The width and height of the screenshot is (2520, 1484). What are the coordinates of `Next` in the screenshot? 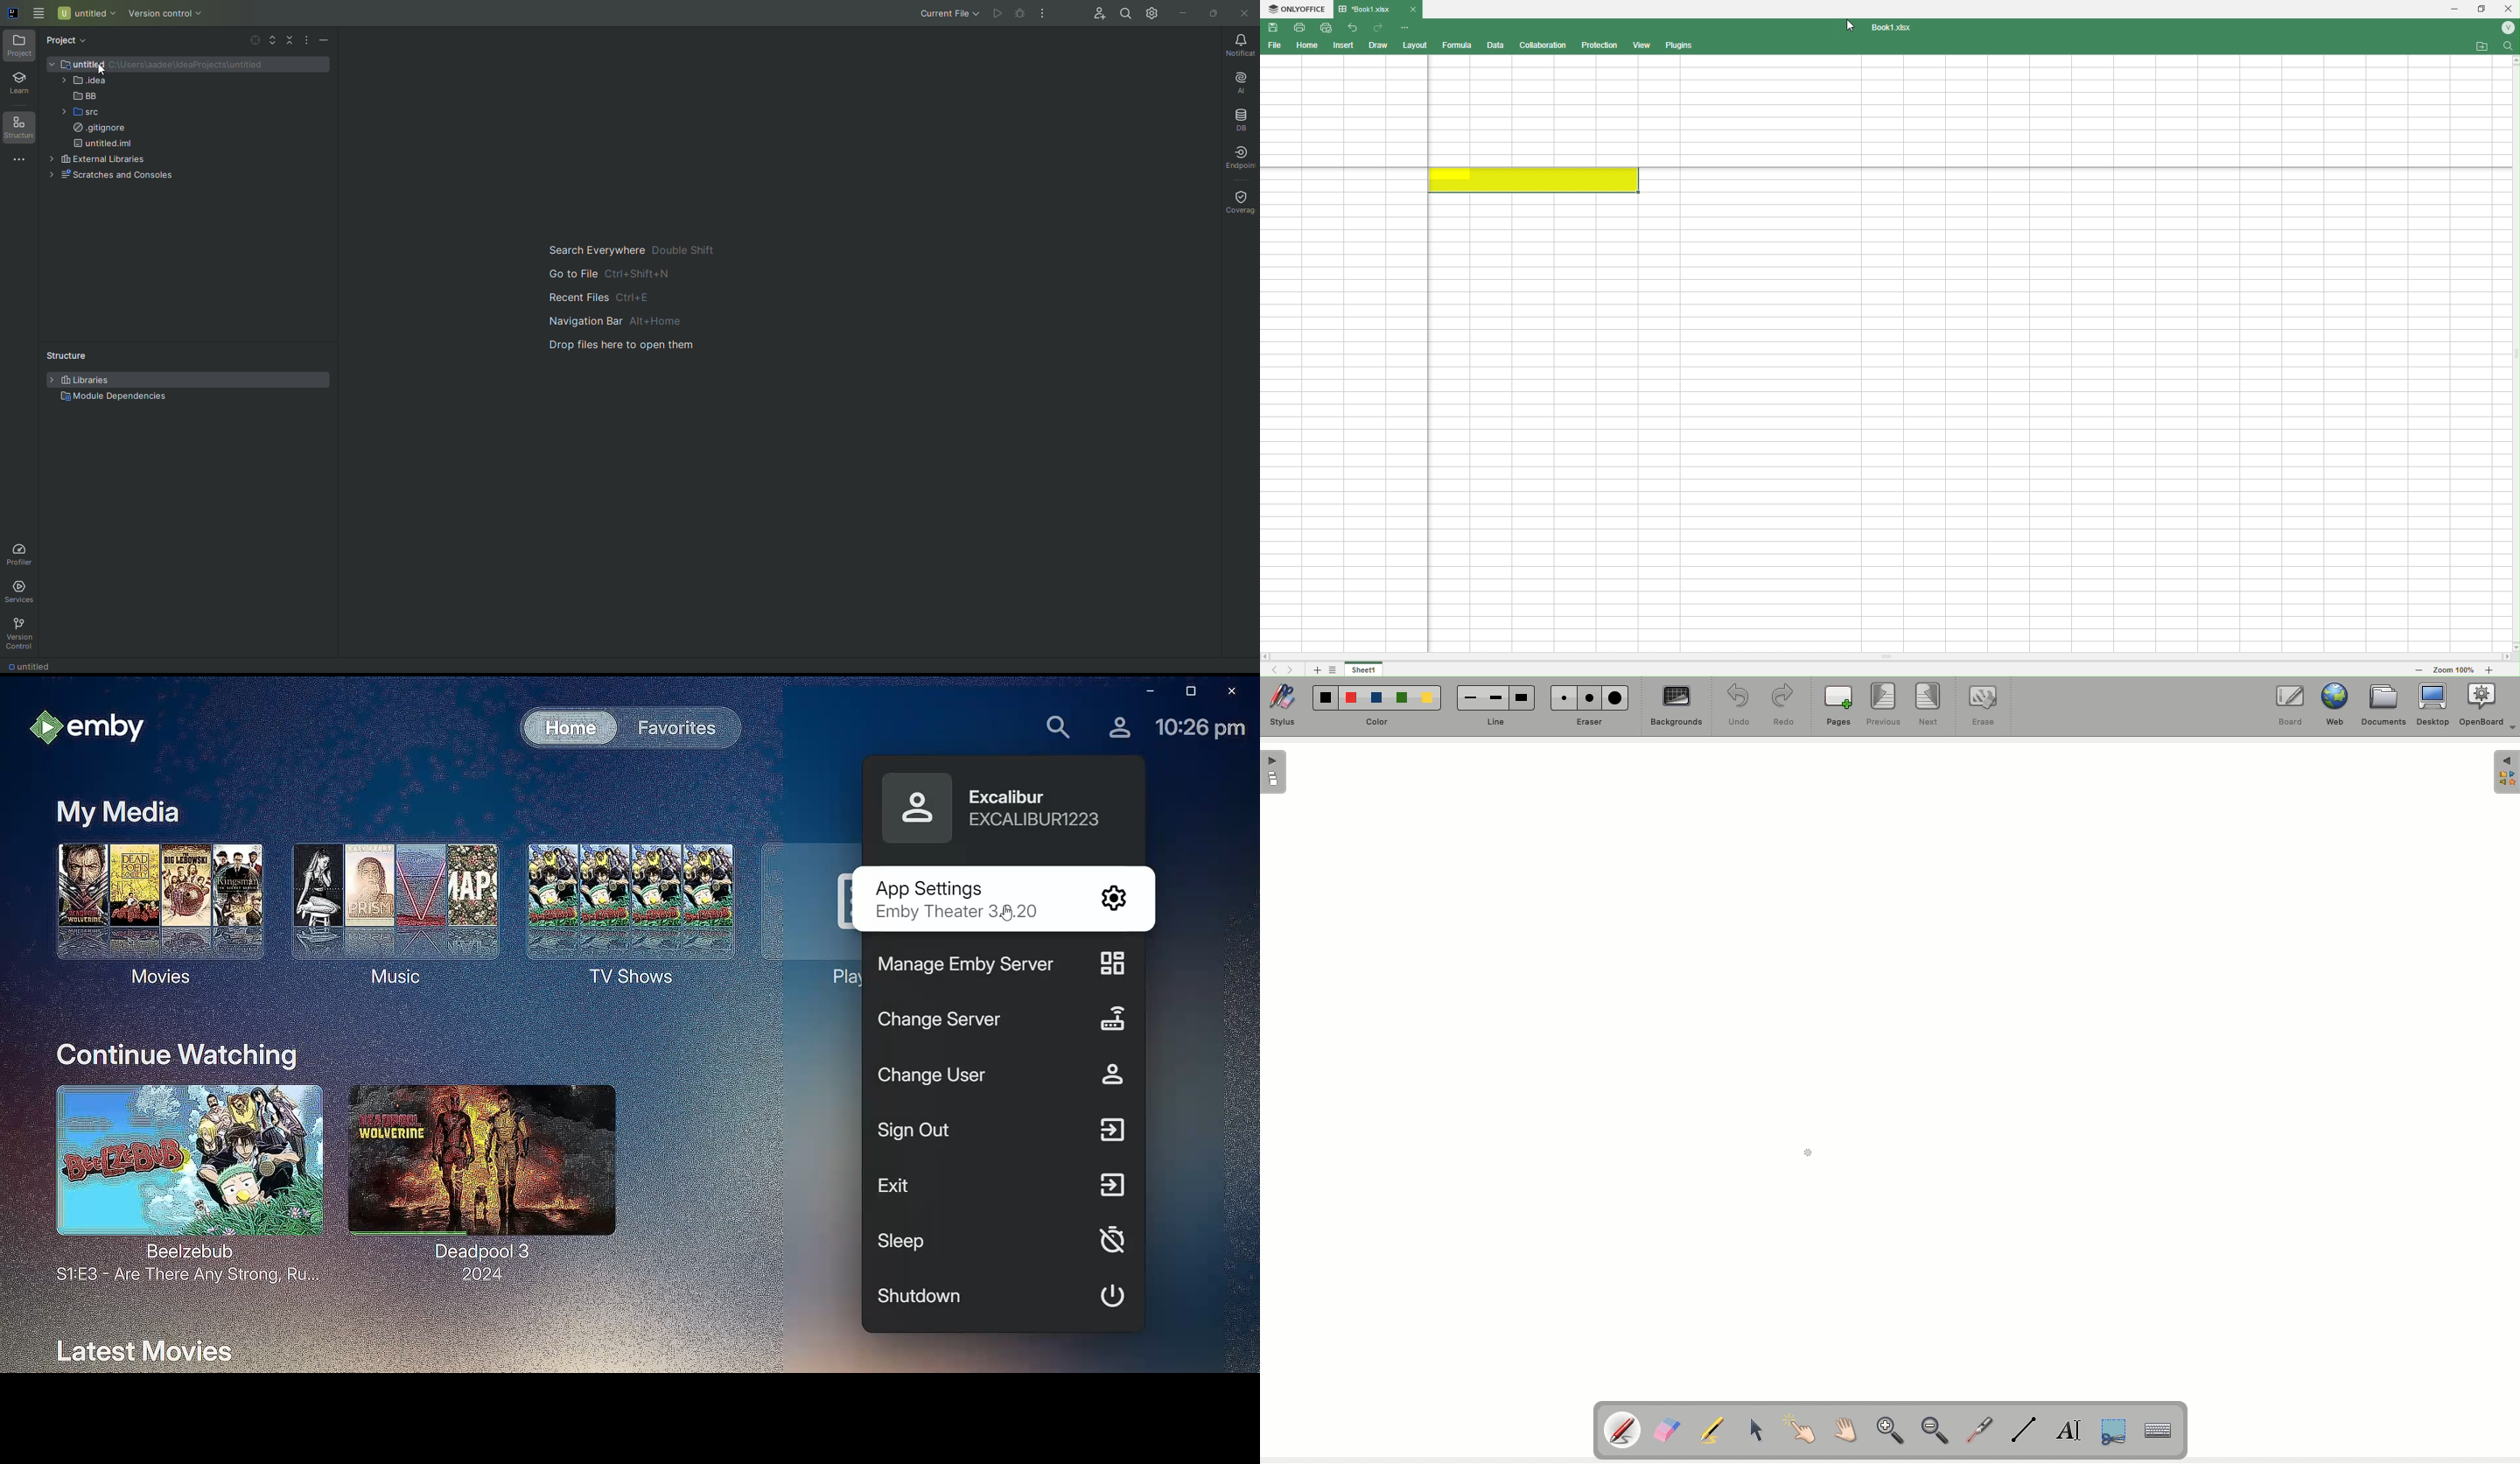 It's located at (1929, 704).